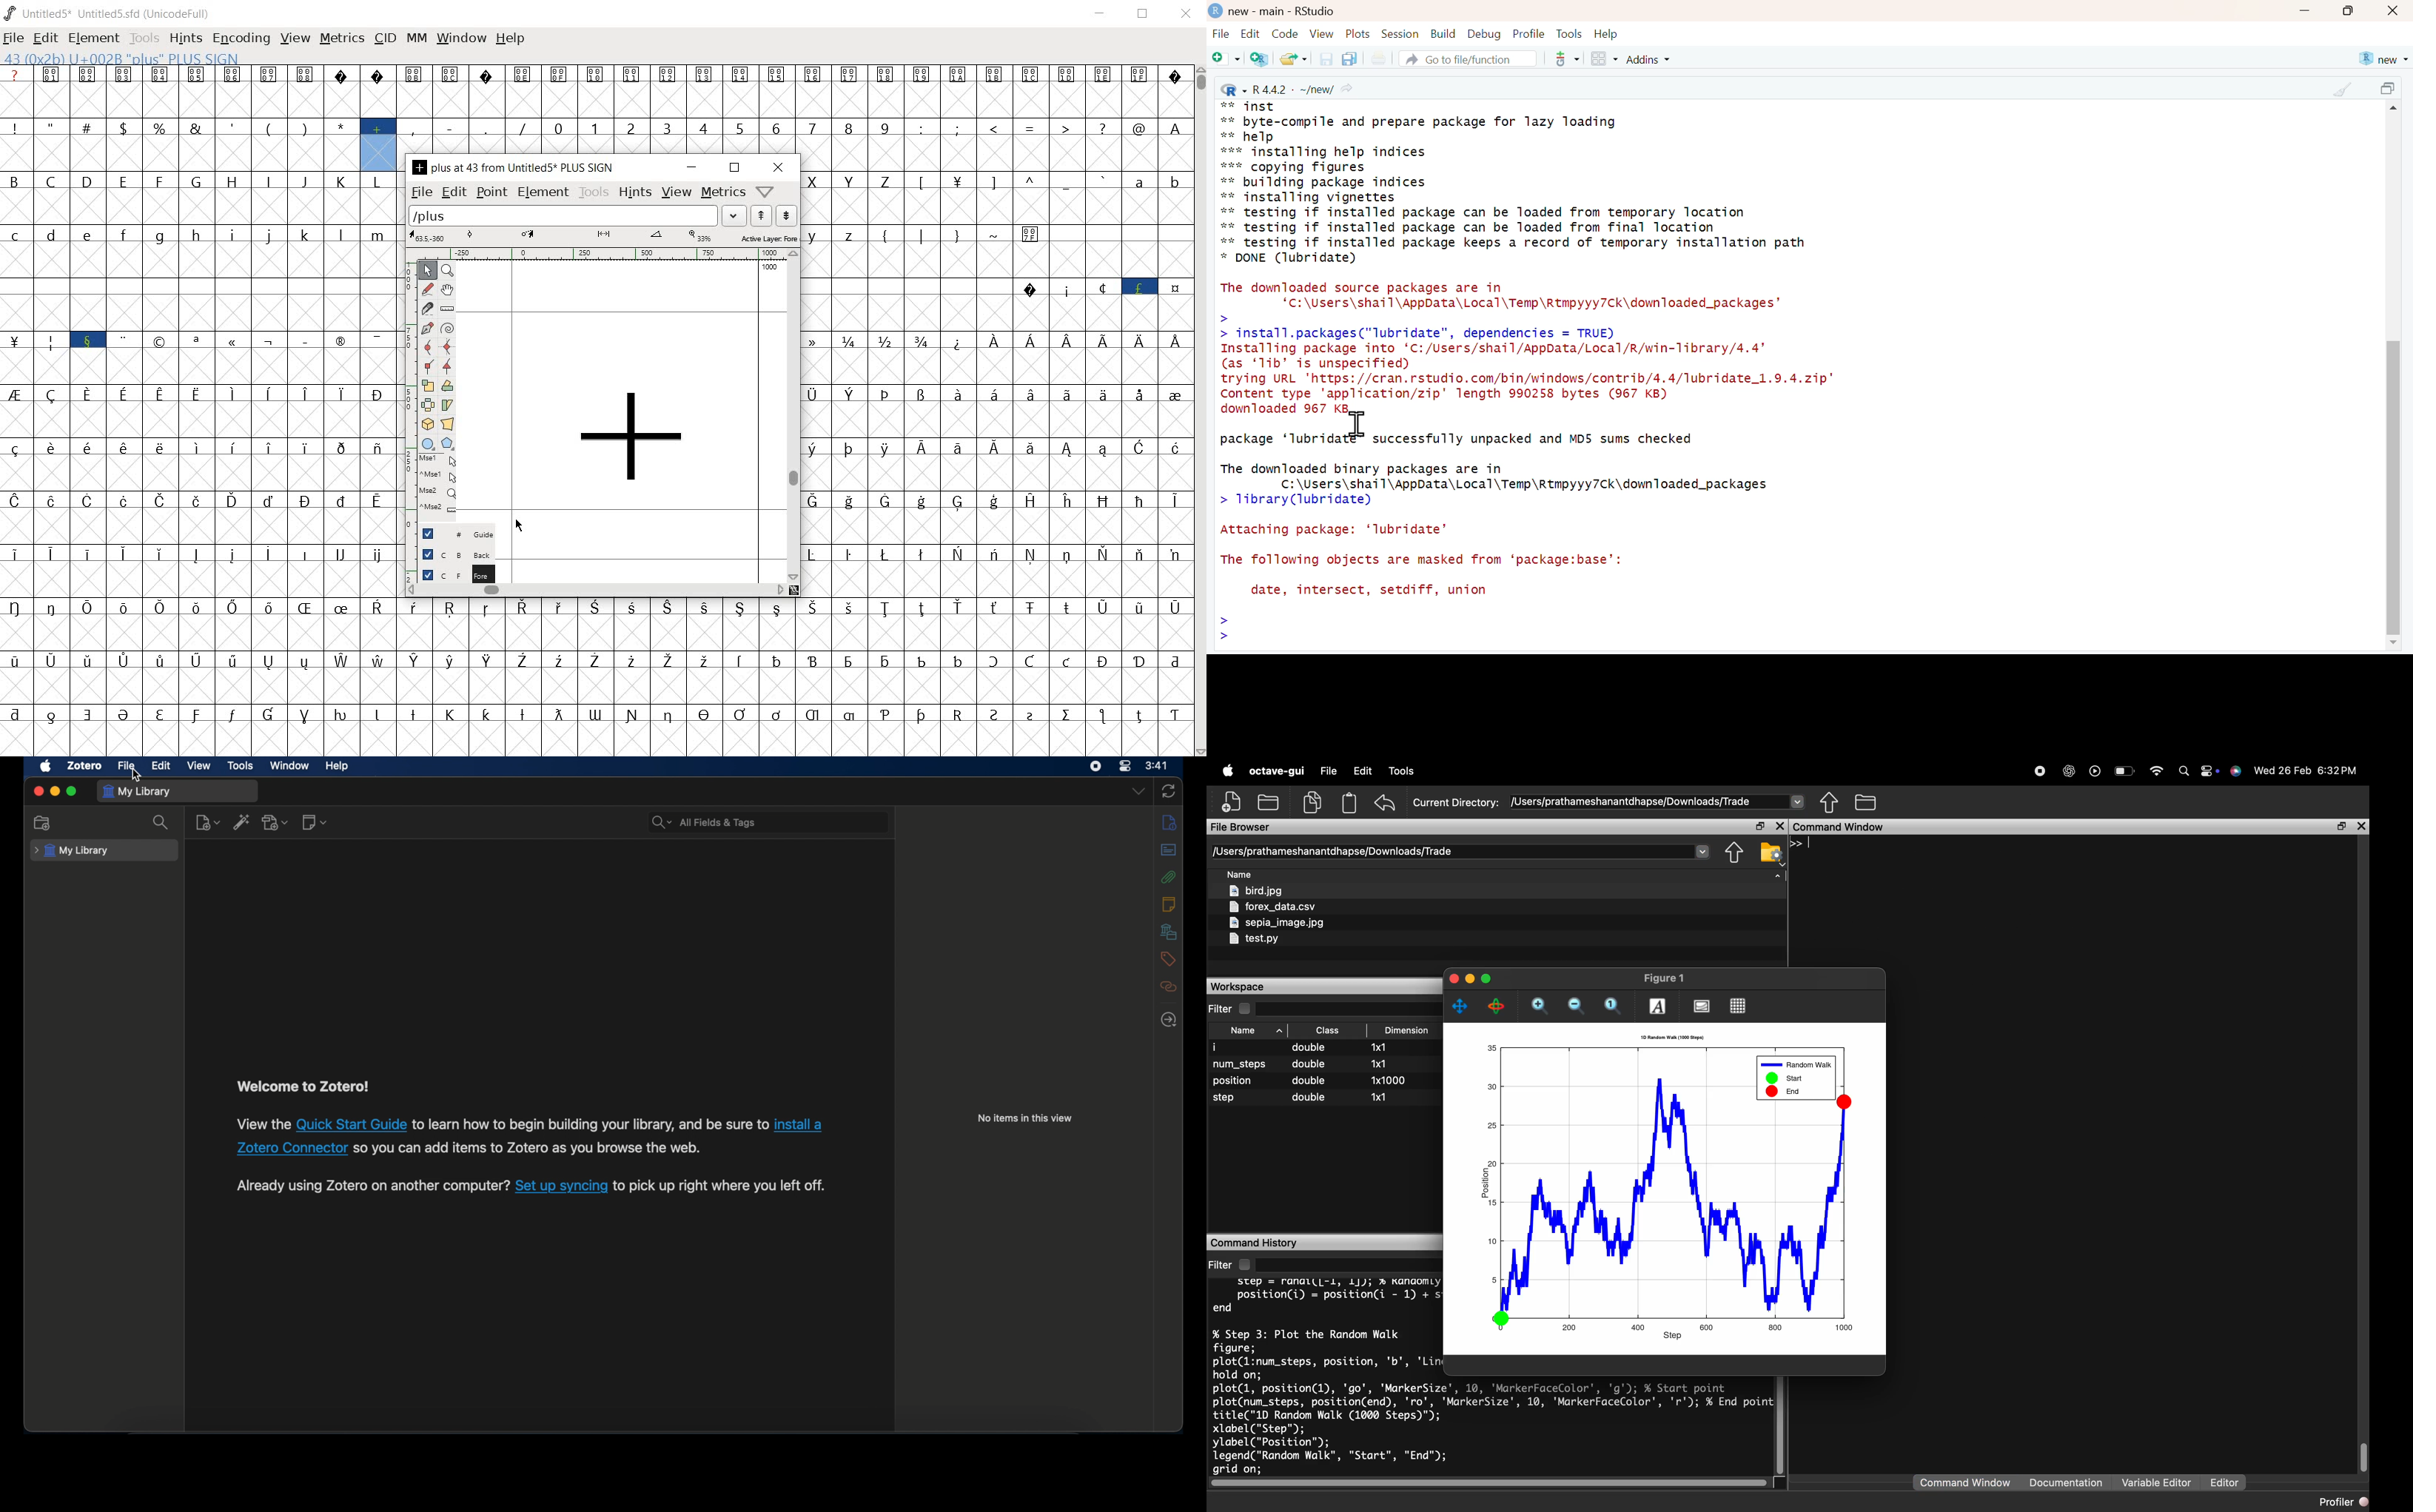  What do you see at coordinates (2395, 110) in the screenshot?
I see `scroll up` at bounding box center [2395, 110].